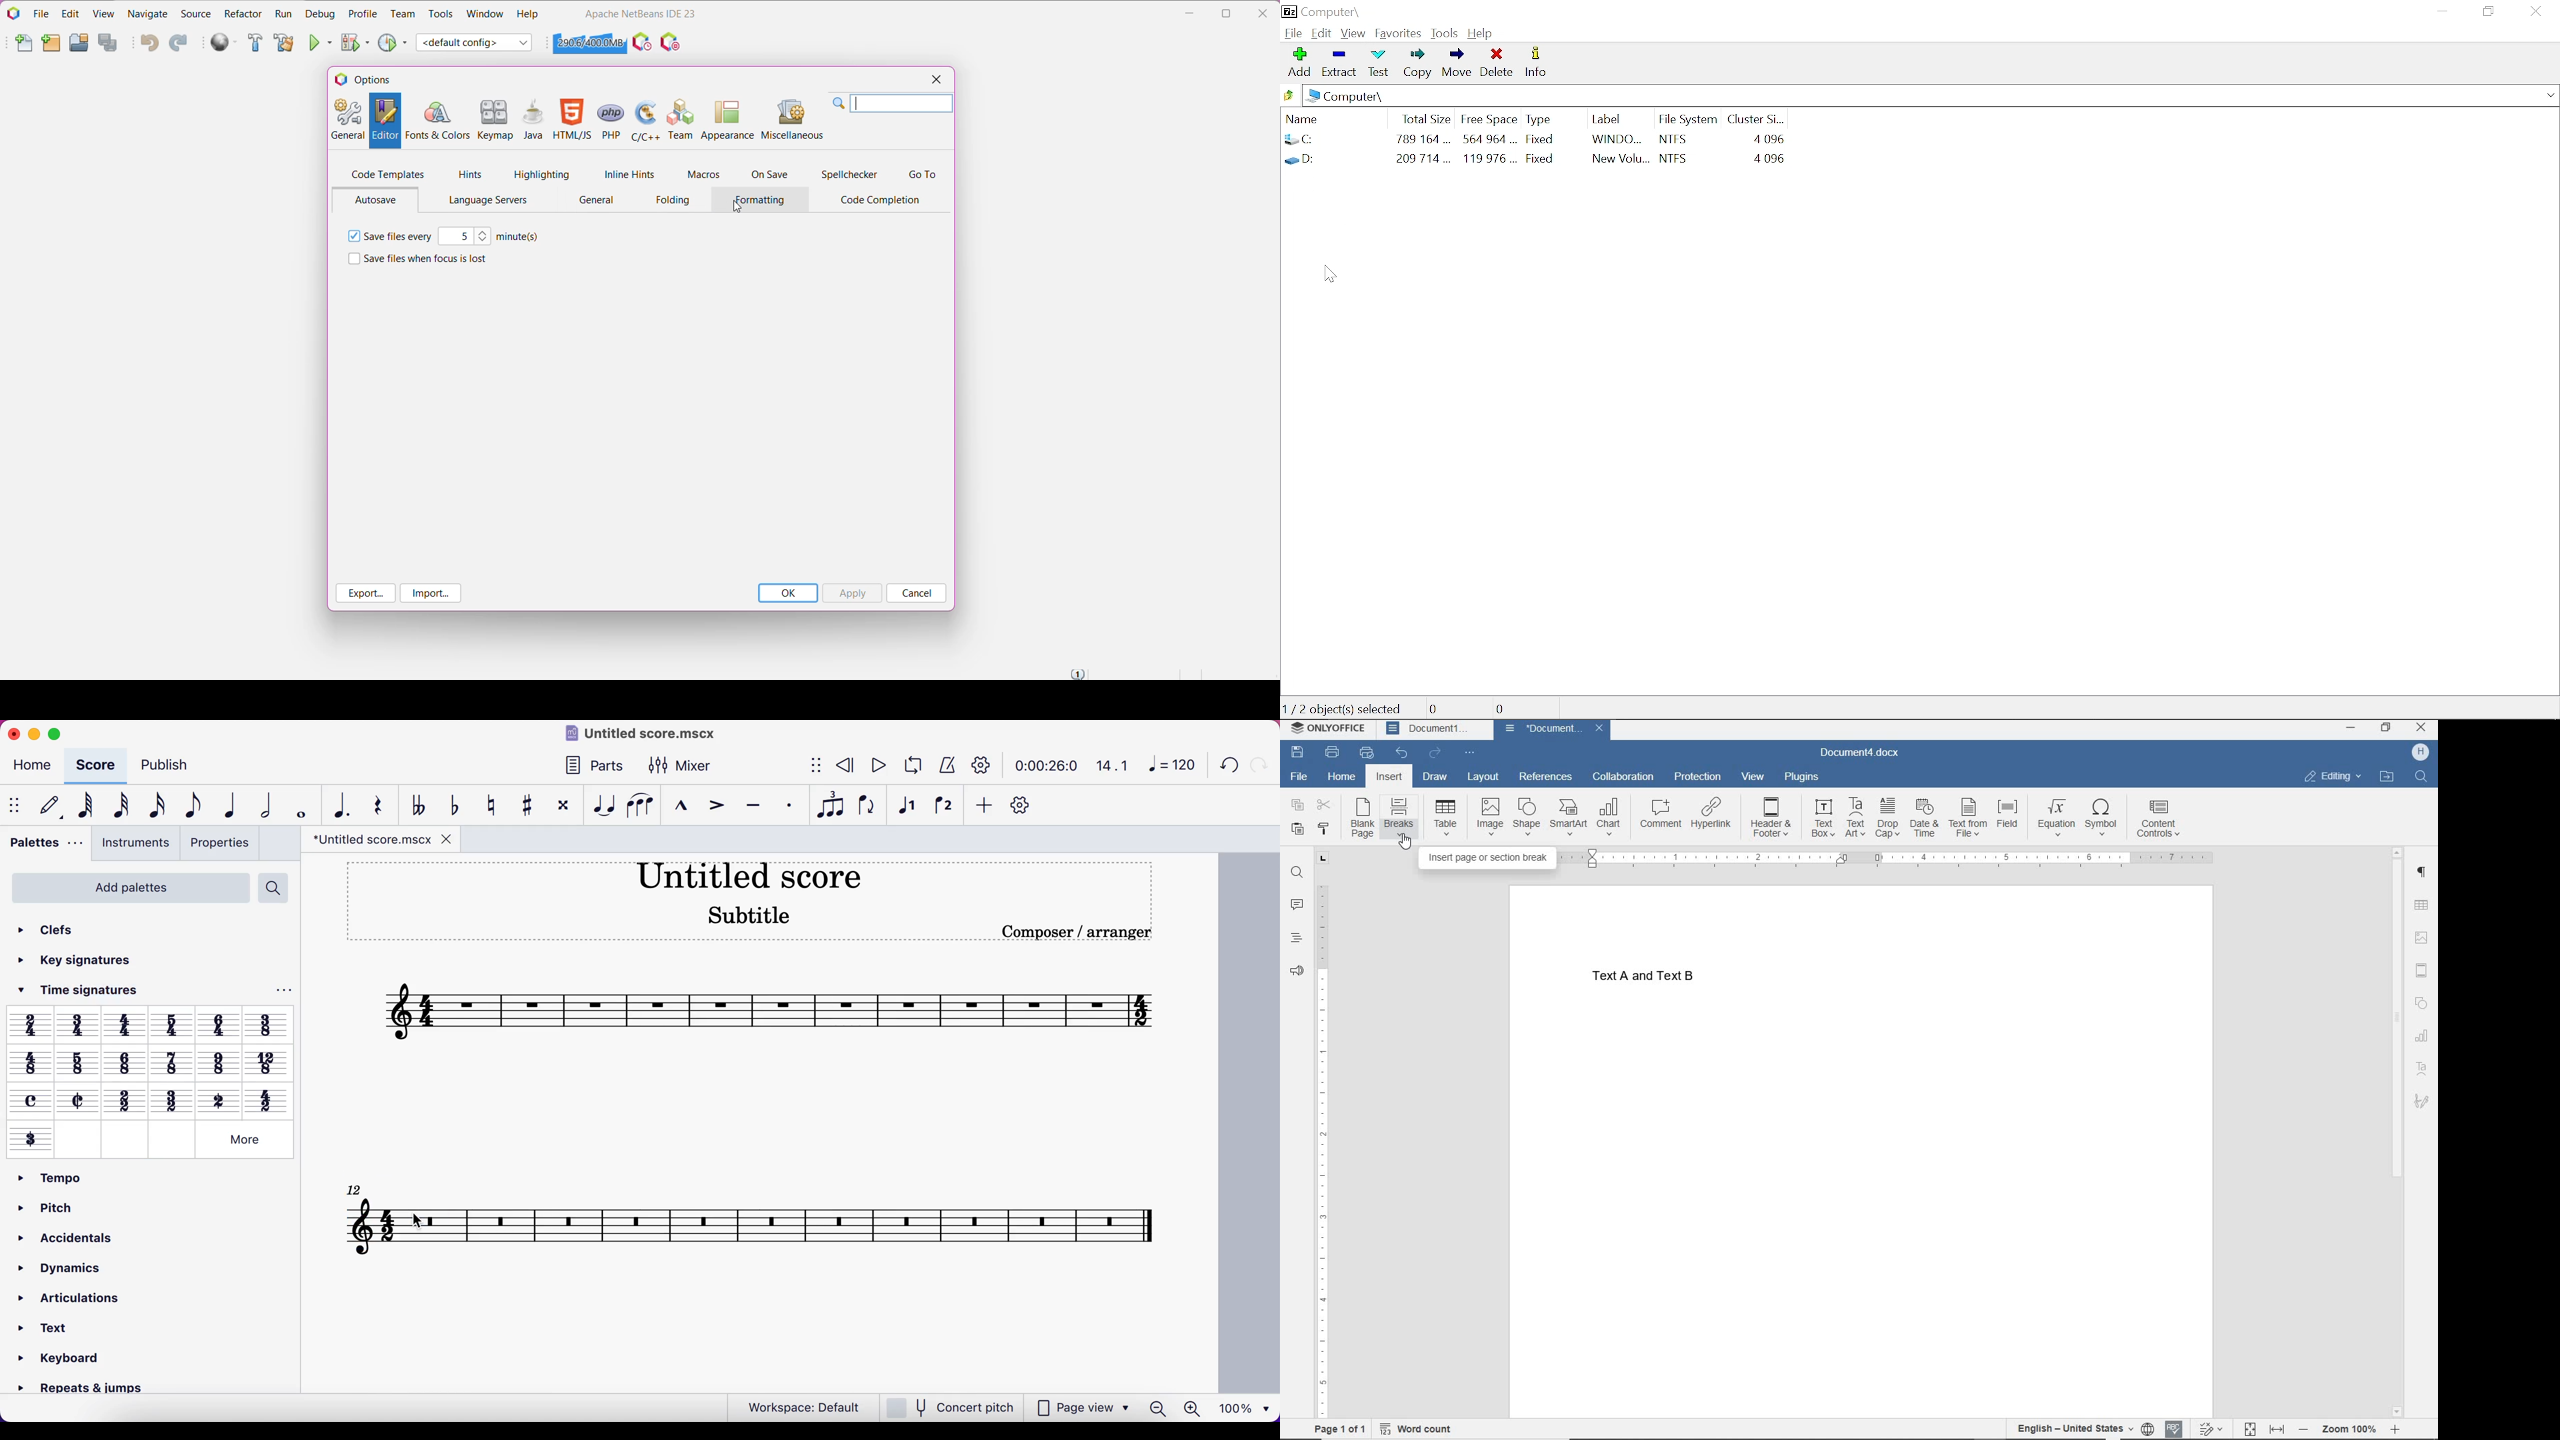 The image size is (2576, 1456). What do you see at coordinates (30, 1100) in the screenshot?
I see `` at bounding box center [30, 1100].